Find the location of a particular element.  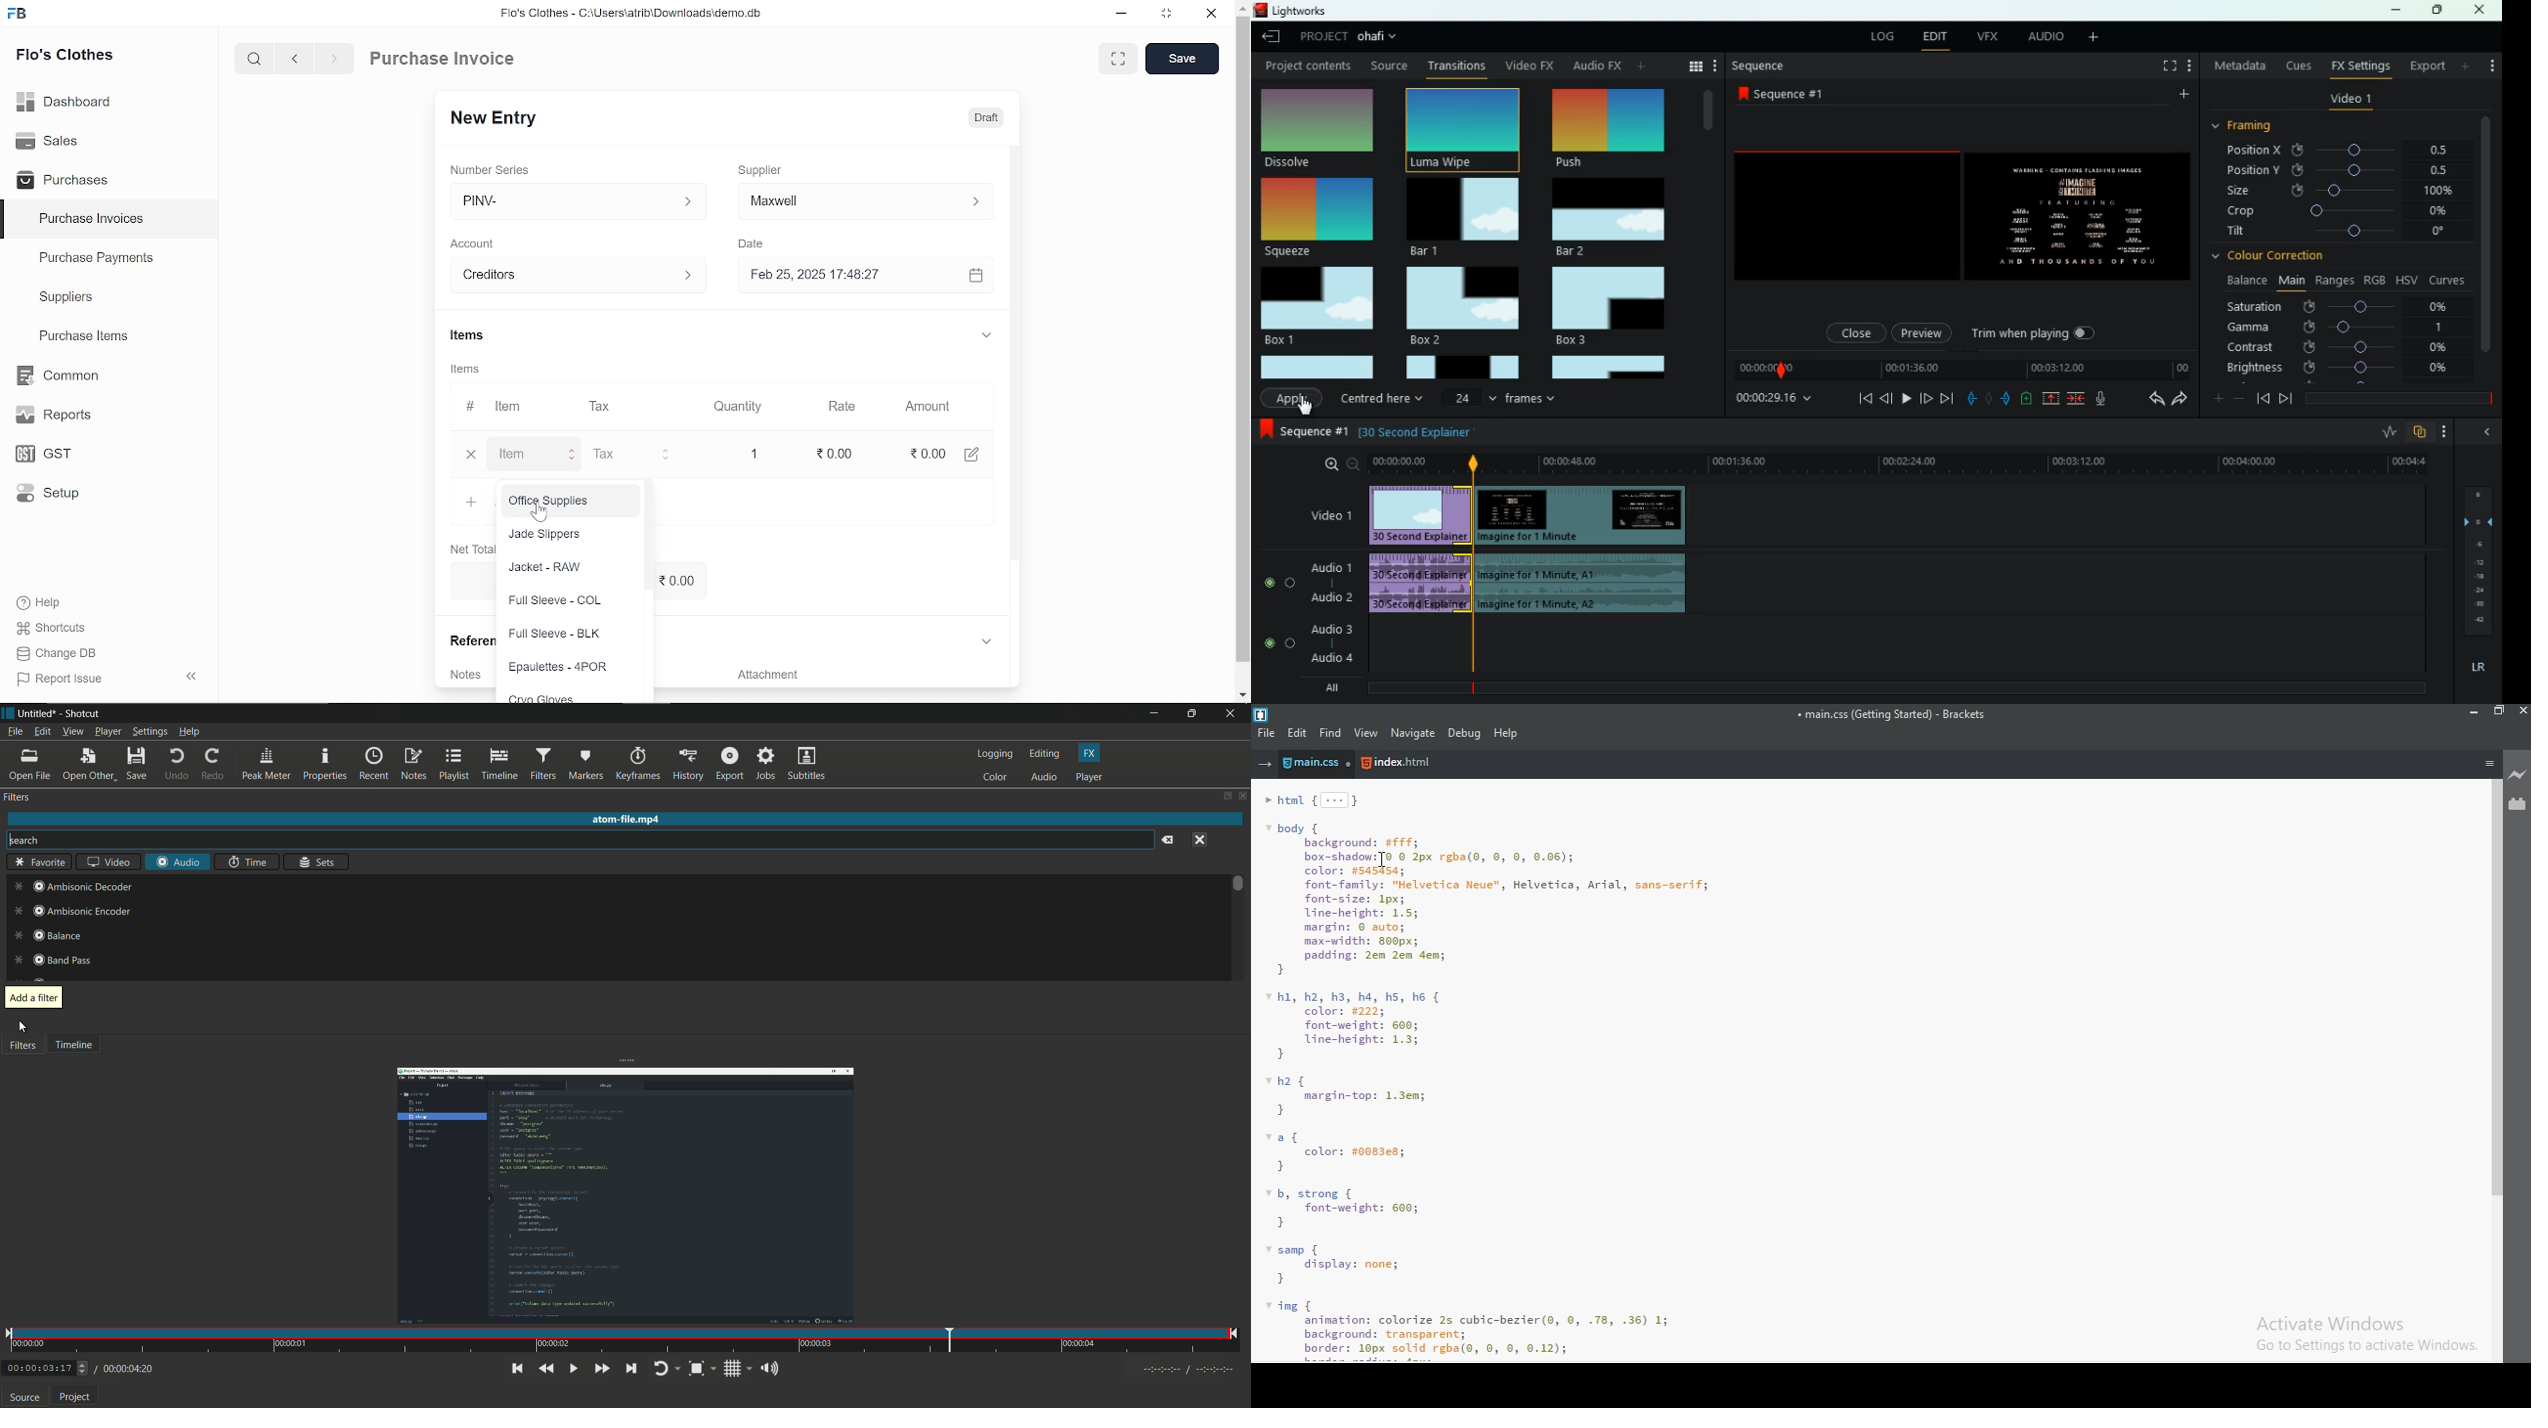

1 is located at coordinates (765, 454).